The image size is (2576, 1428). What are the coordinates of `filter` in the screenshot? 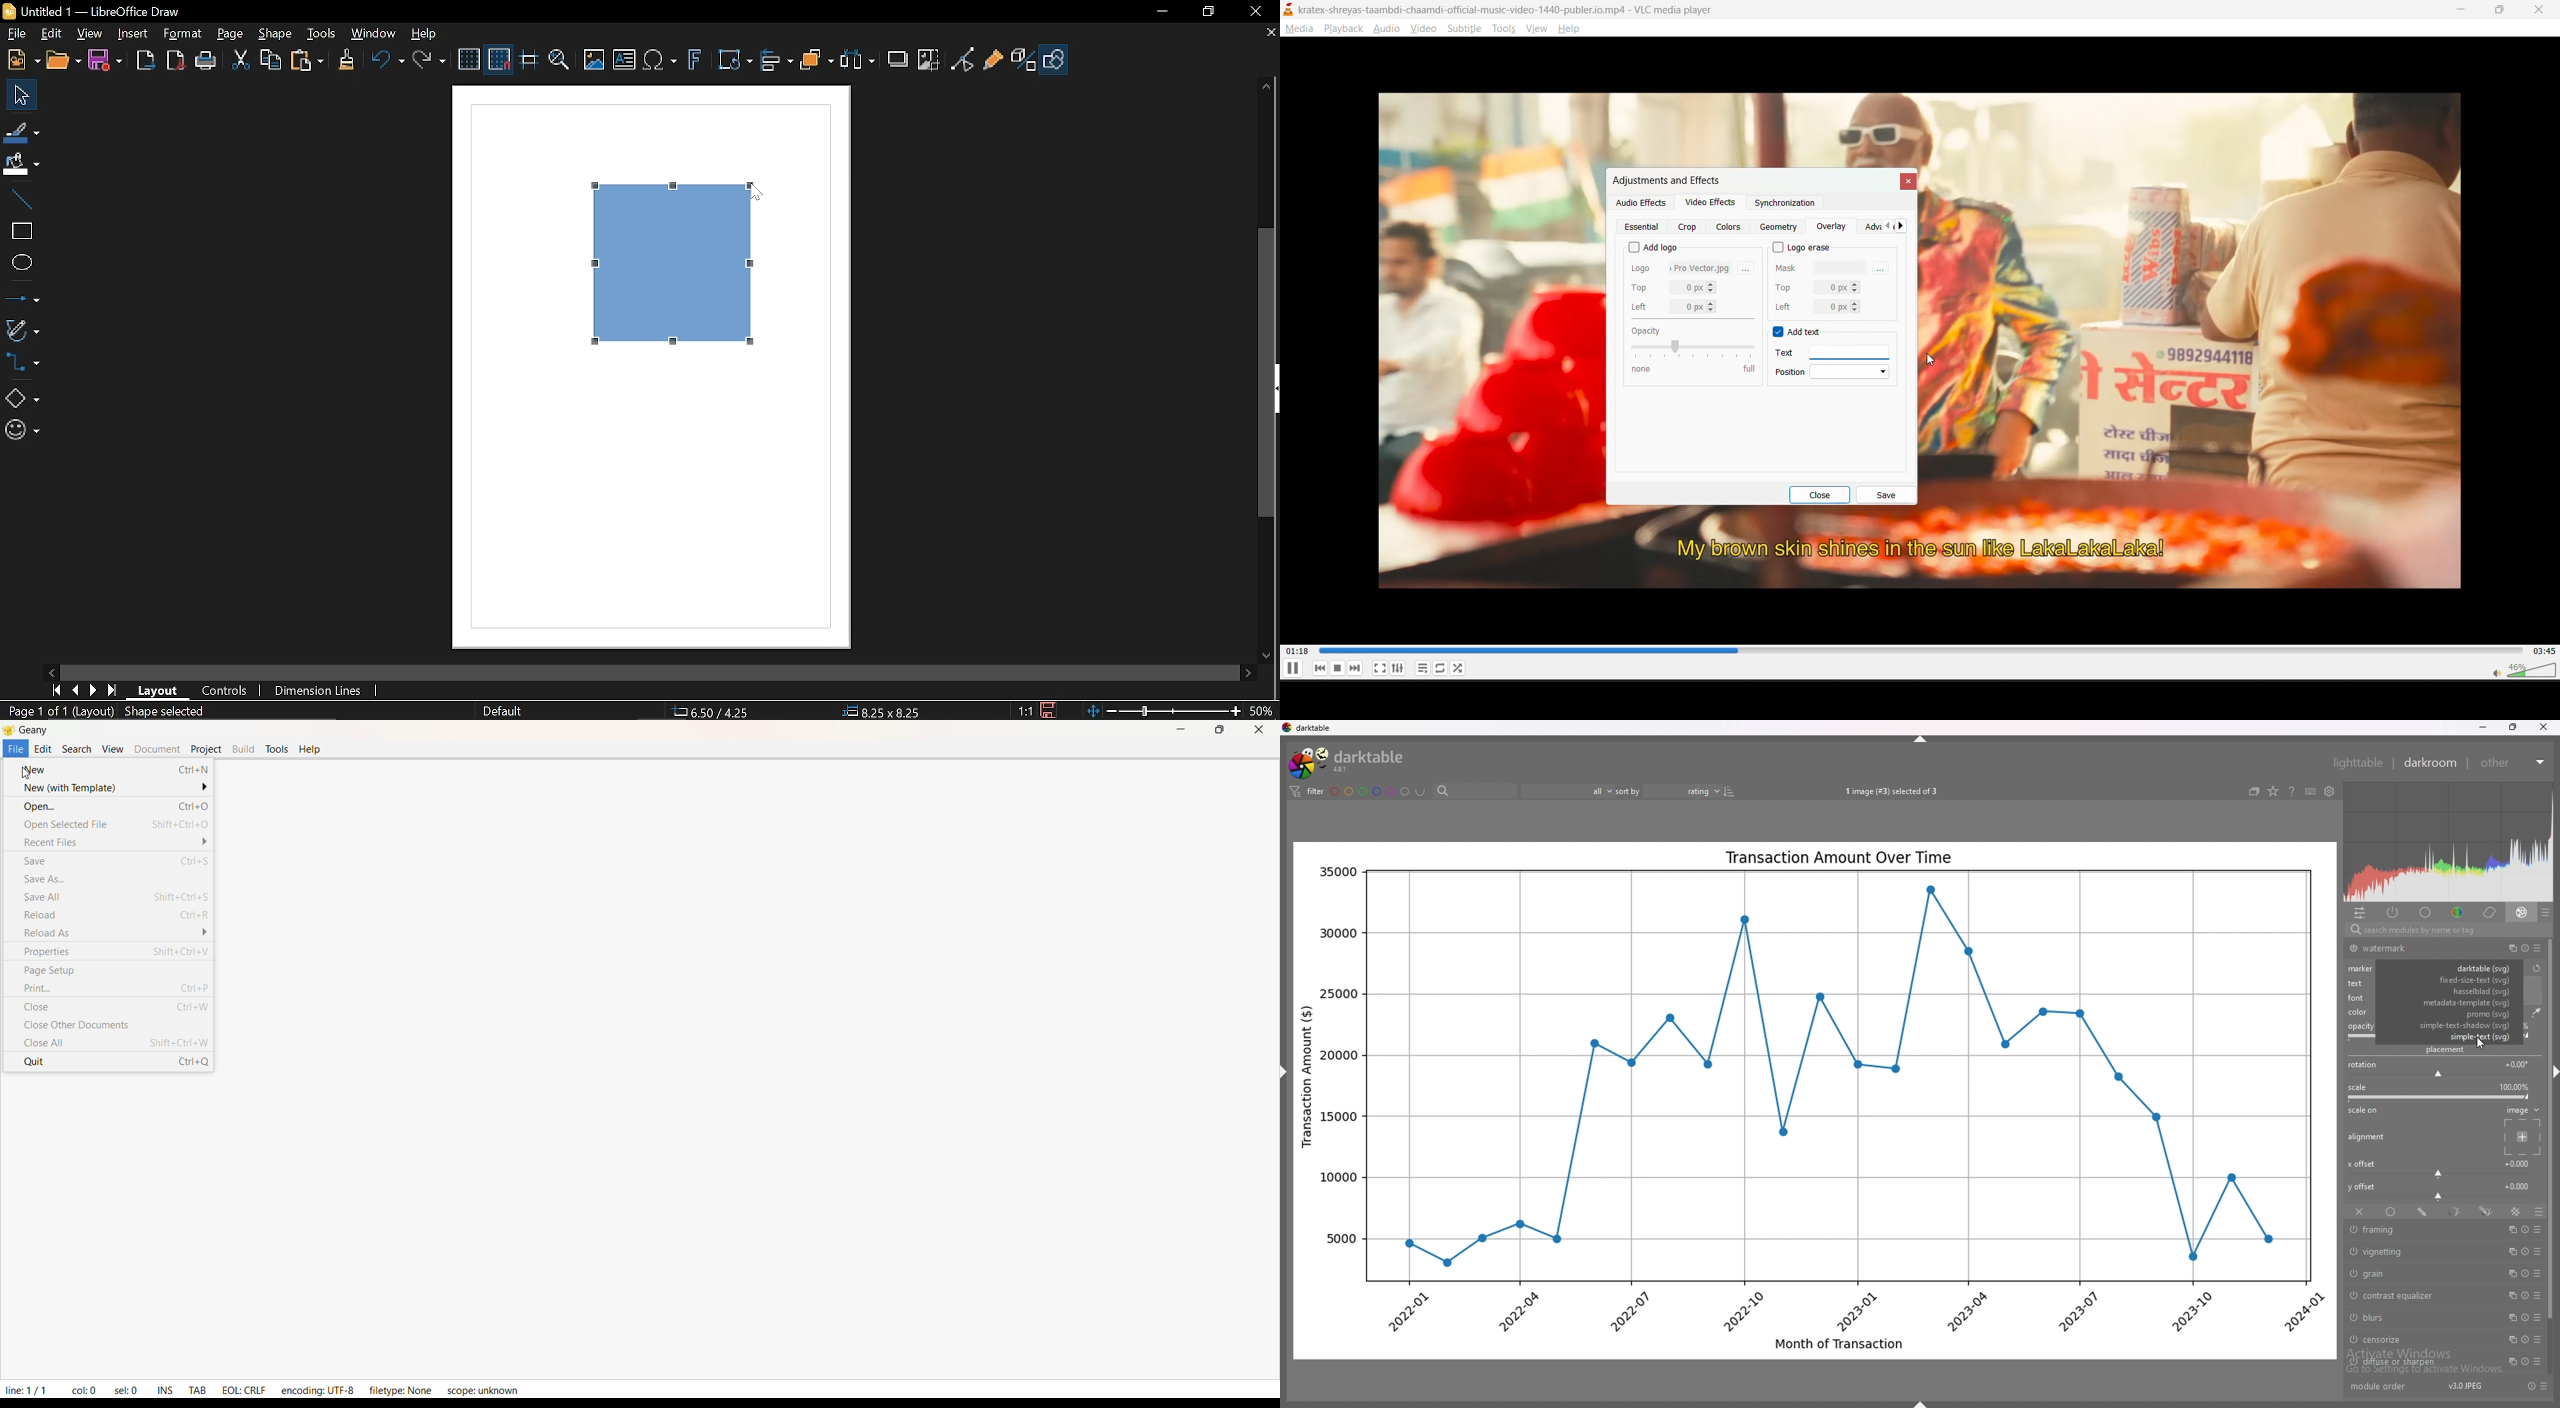 It's located at (1309, 792).